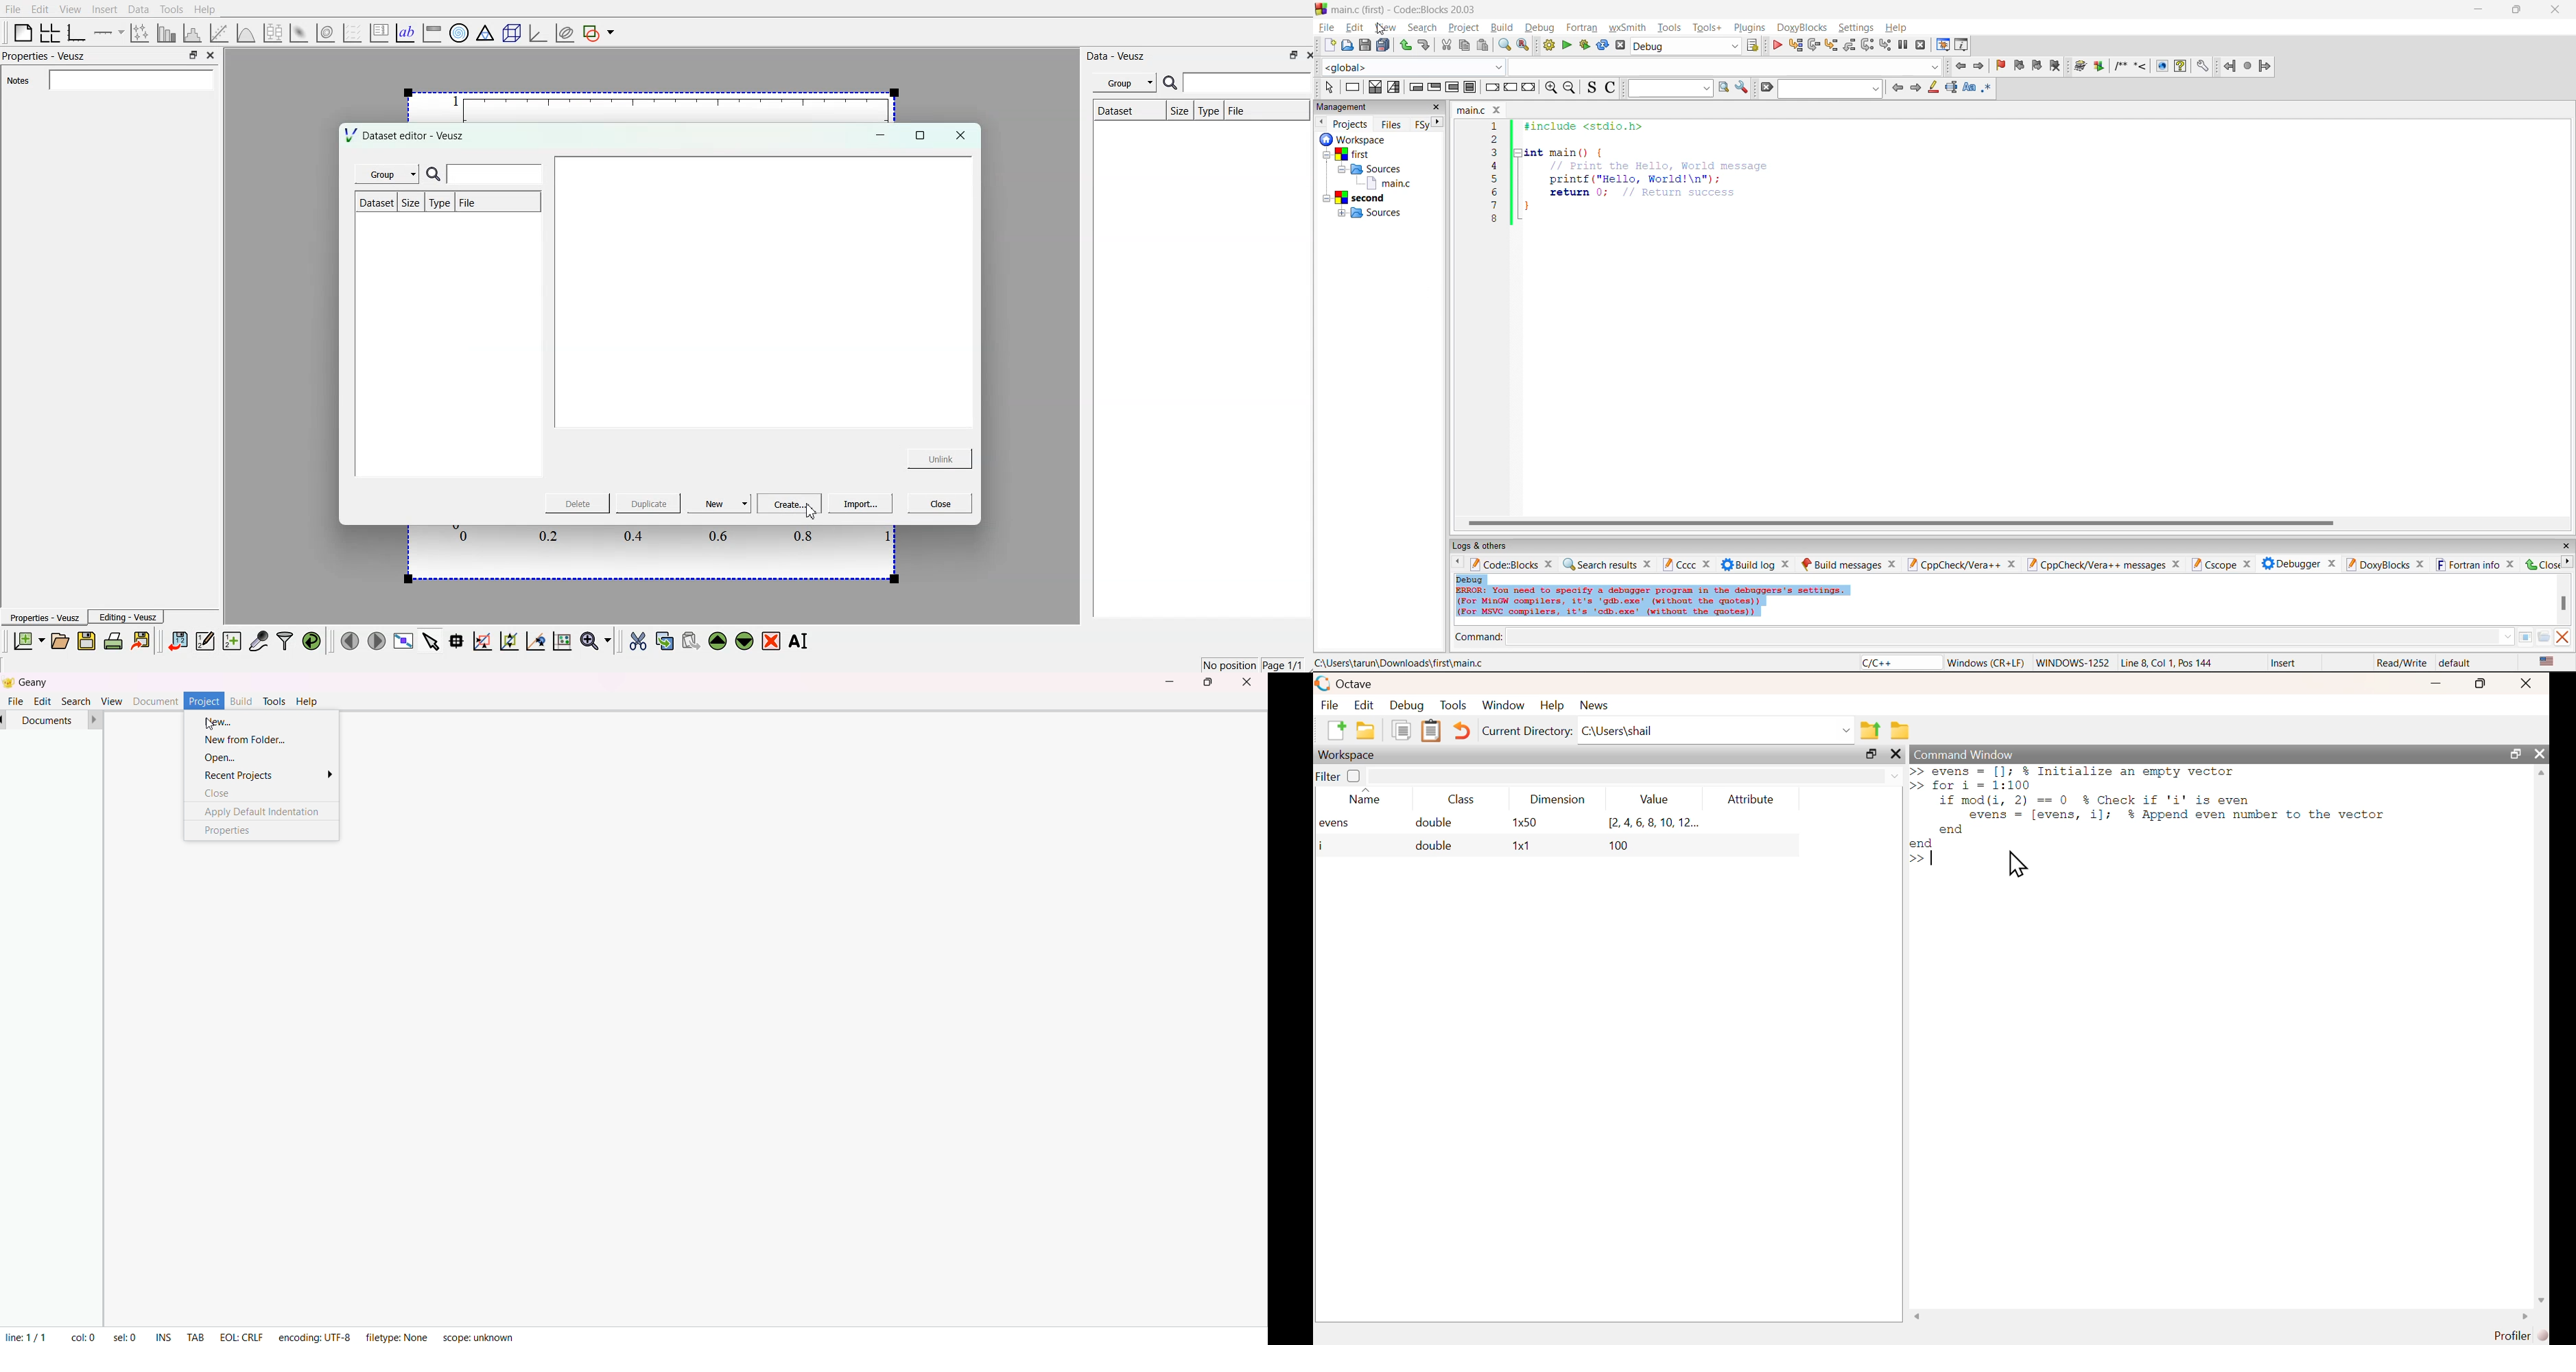 This screenshot has width=2576, height=1372. I want to click on debug/continue, so click(1776, 47).